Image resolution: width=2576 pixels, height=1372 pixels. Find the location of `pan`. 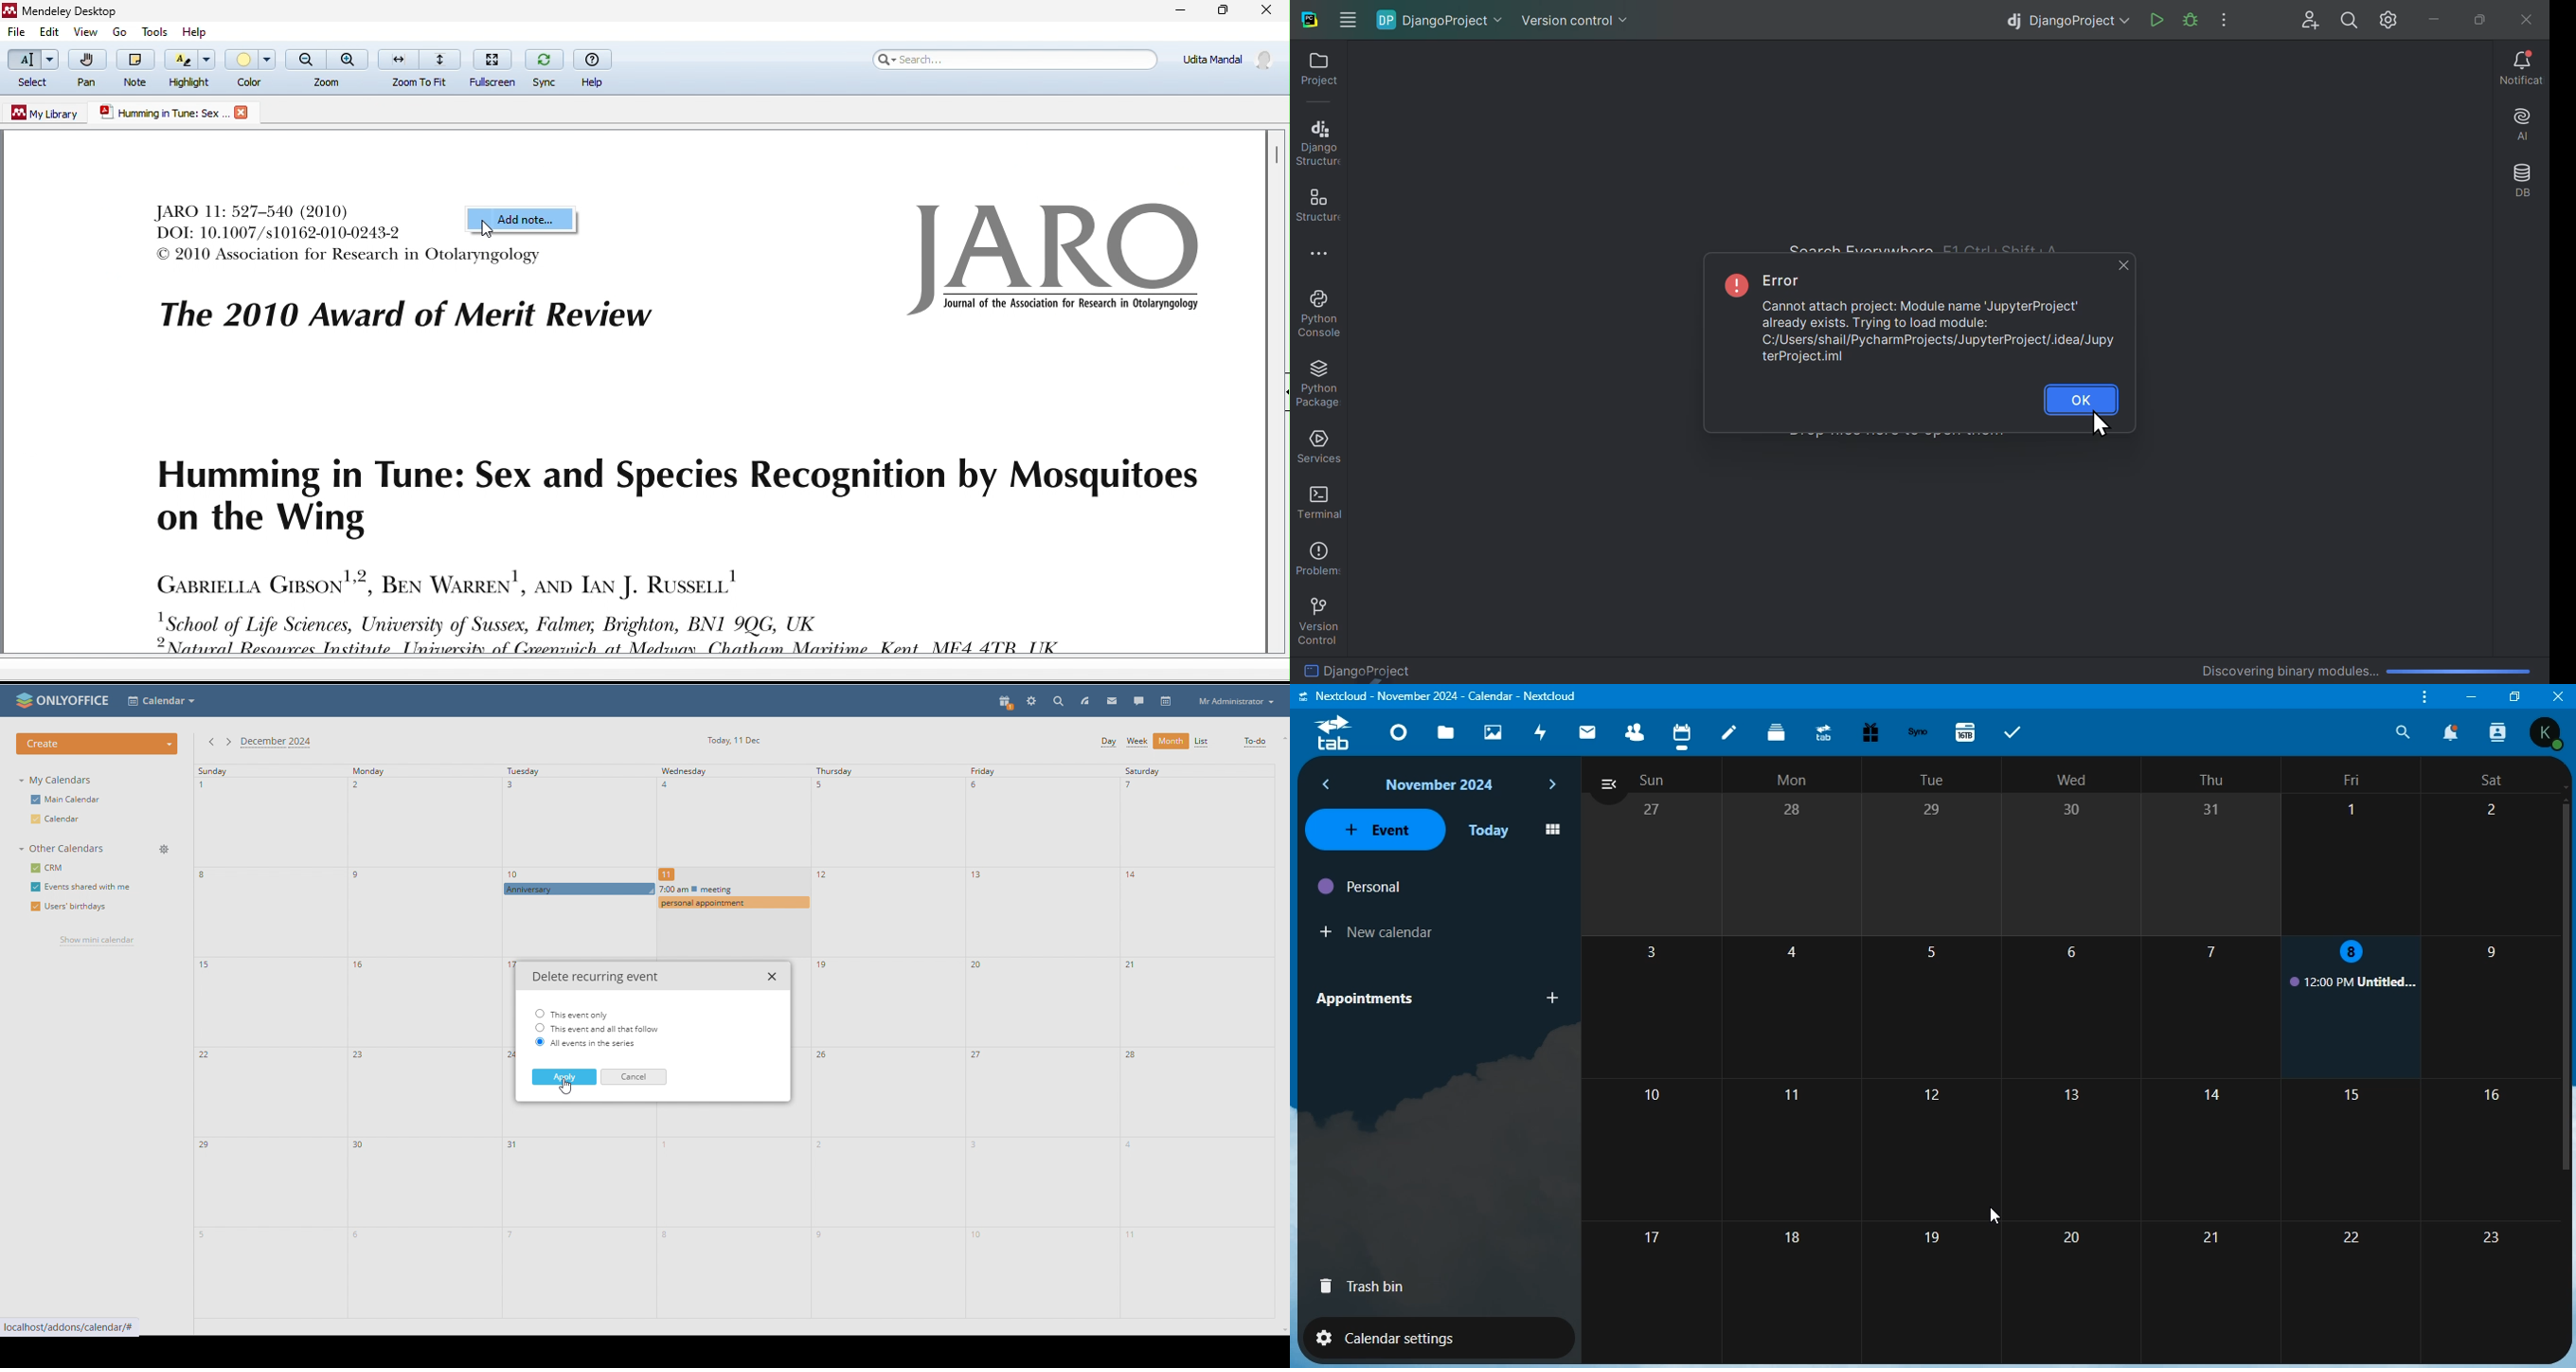

pan is located at coordinates (92, 69).